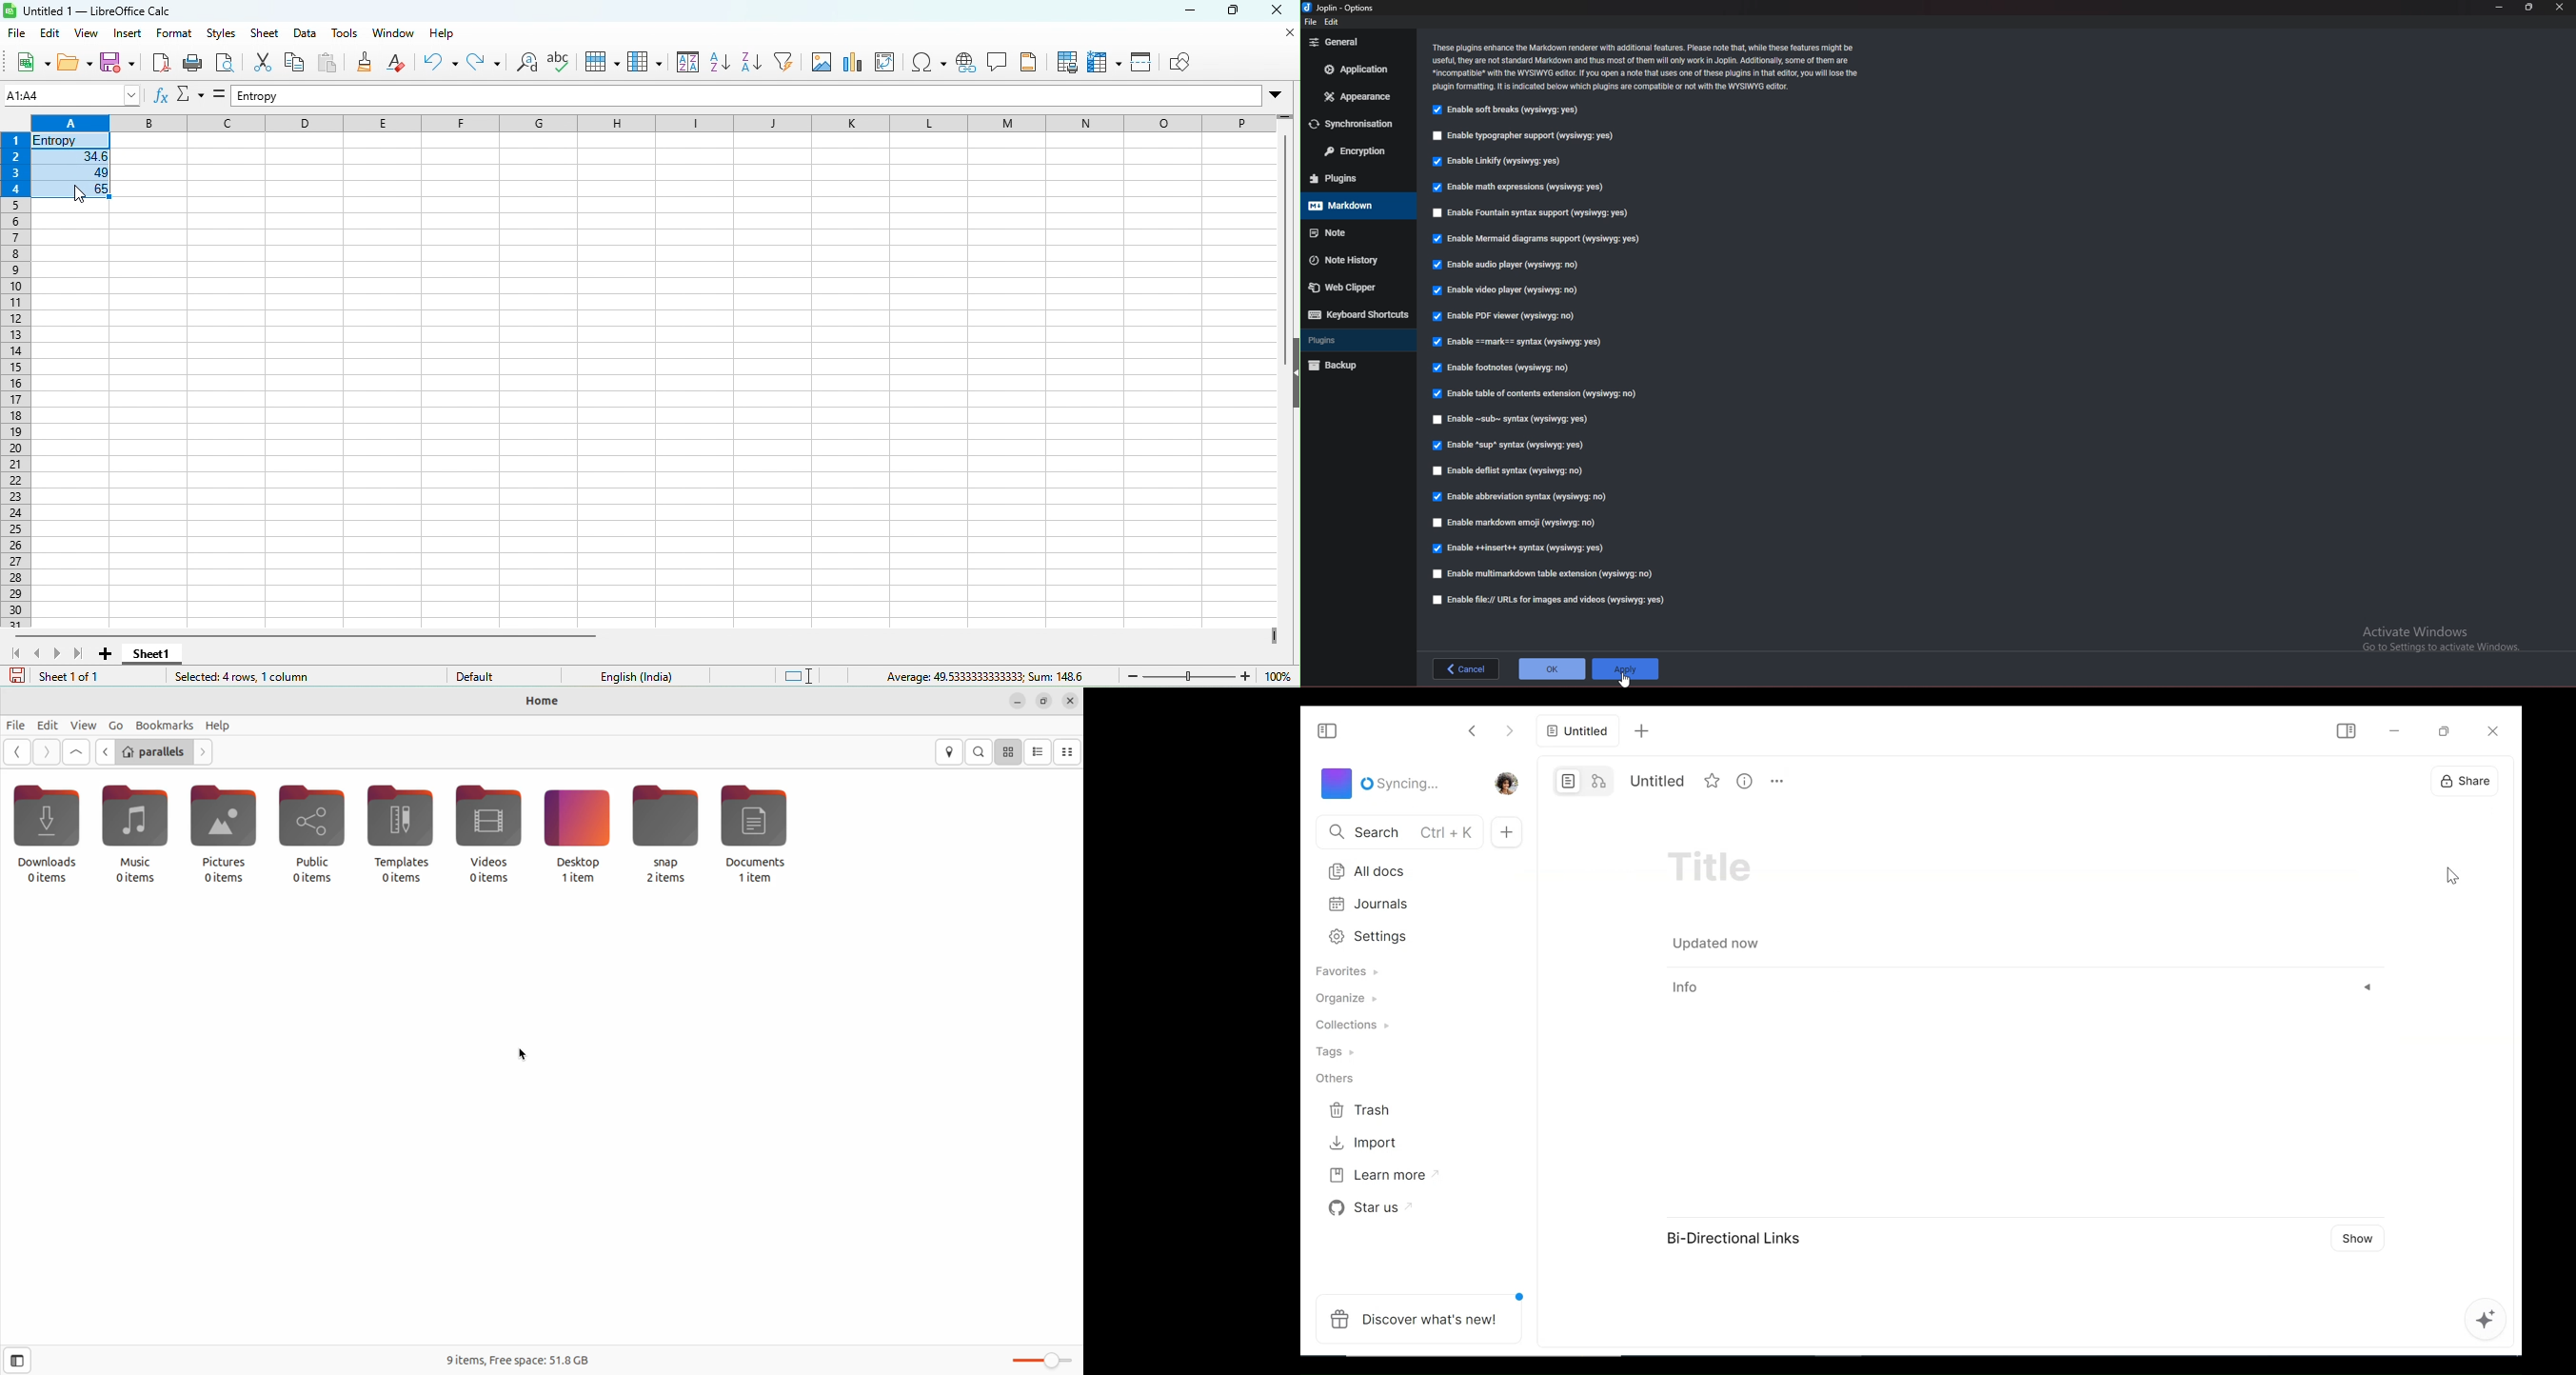  Describe the element at coordinates (1548, 575) in the screenshot. I see `enable multimarkdown table extension` at that location.